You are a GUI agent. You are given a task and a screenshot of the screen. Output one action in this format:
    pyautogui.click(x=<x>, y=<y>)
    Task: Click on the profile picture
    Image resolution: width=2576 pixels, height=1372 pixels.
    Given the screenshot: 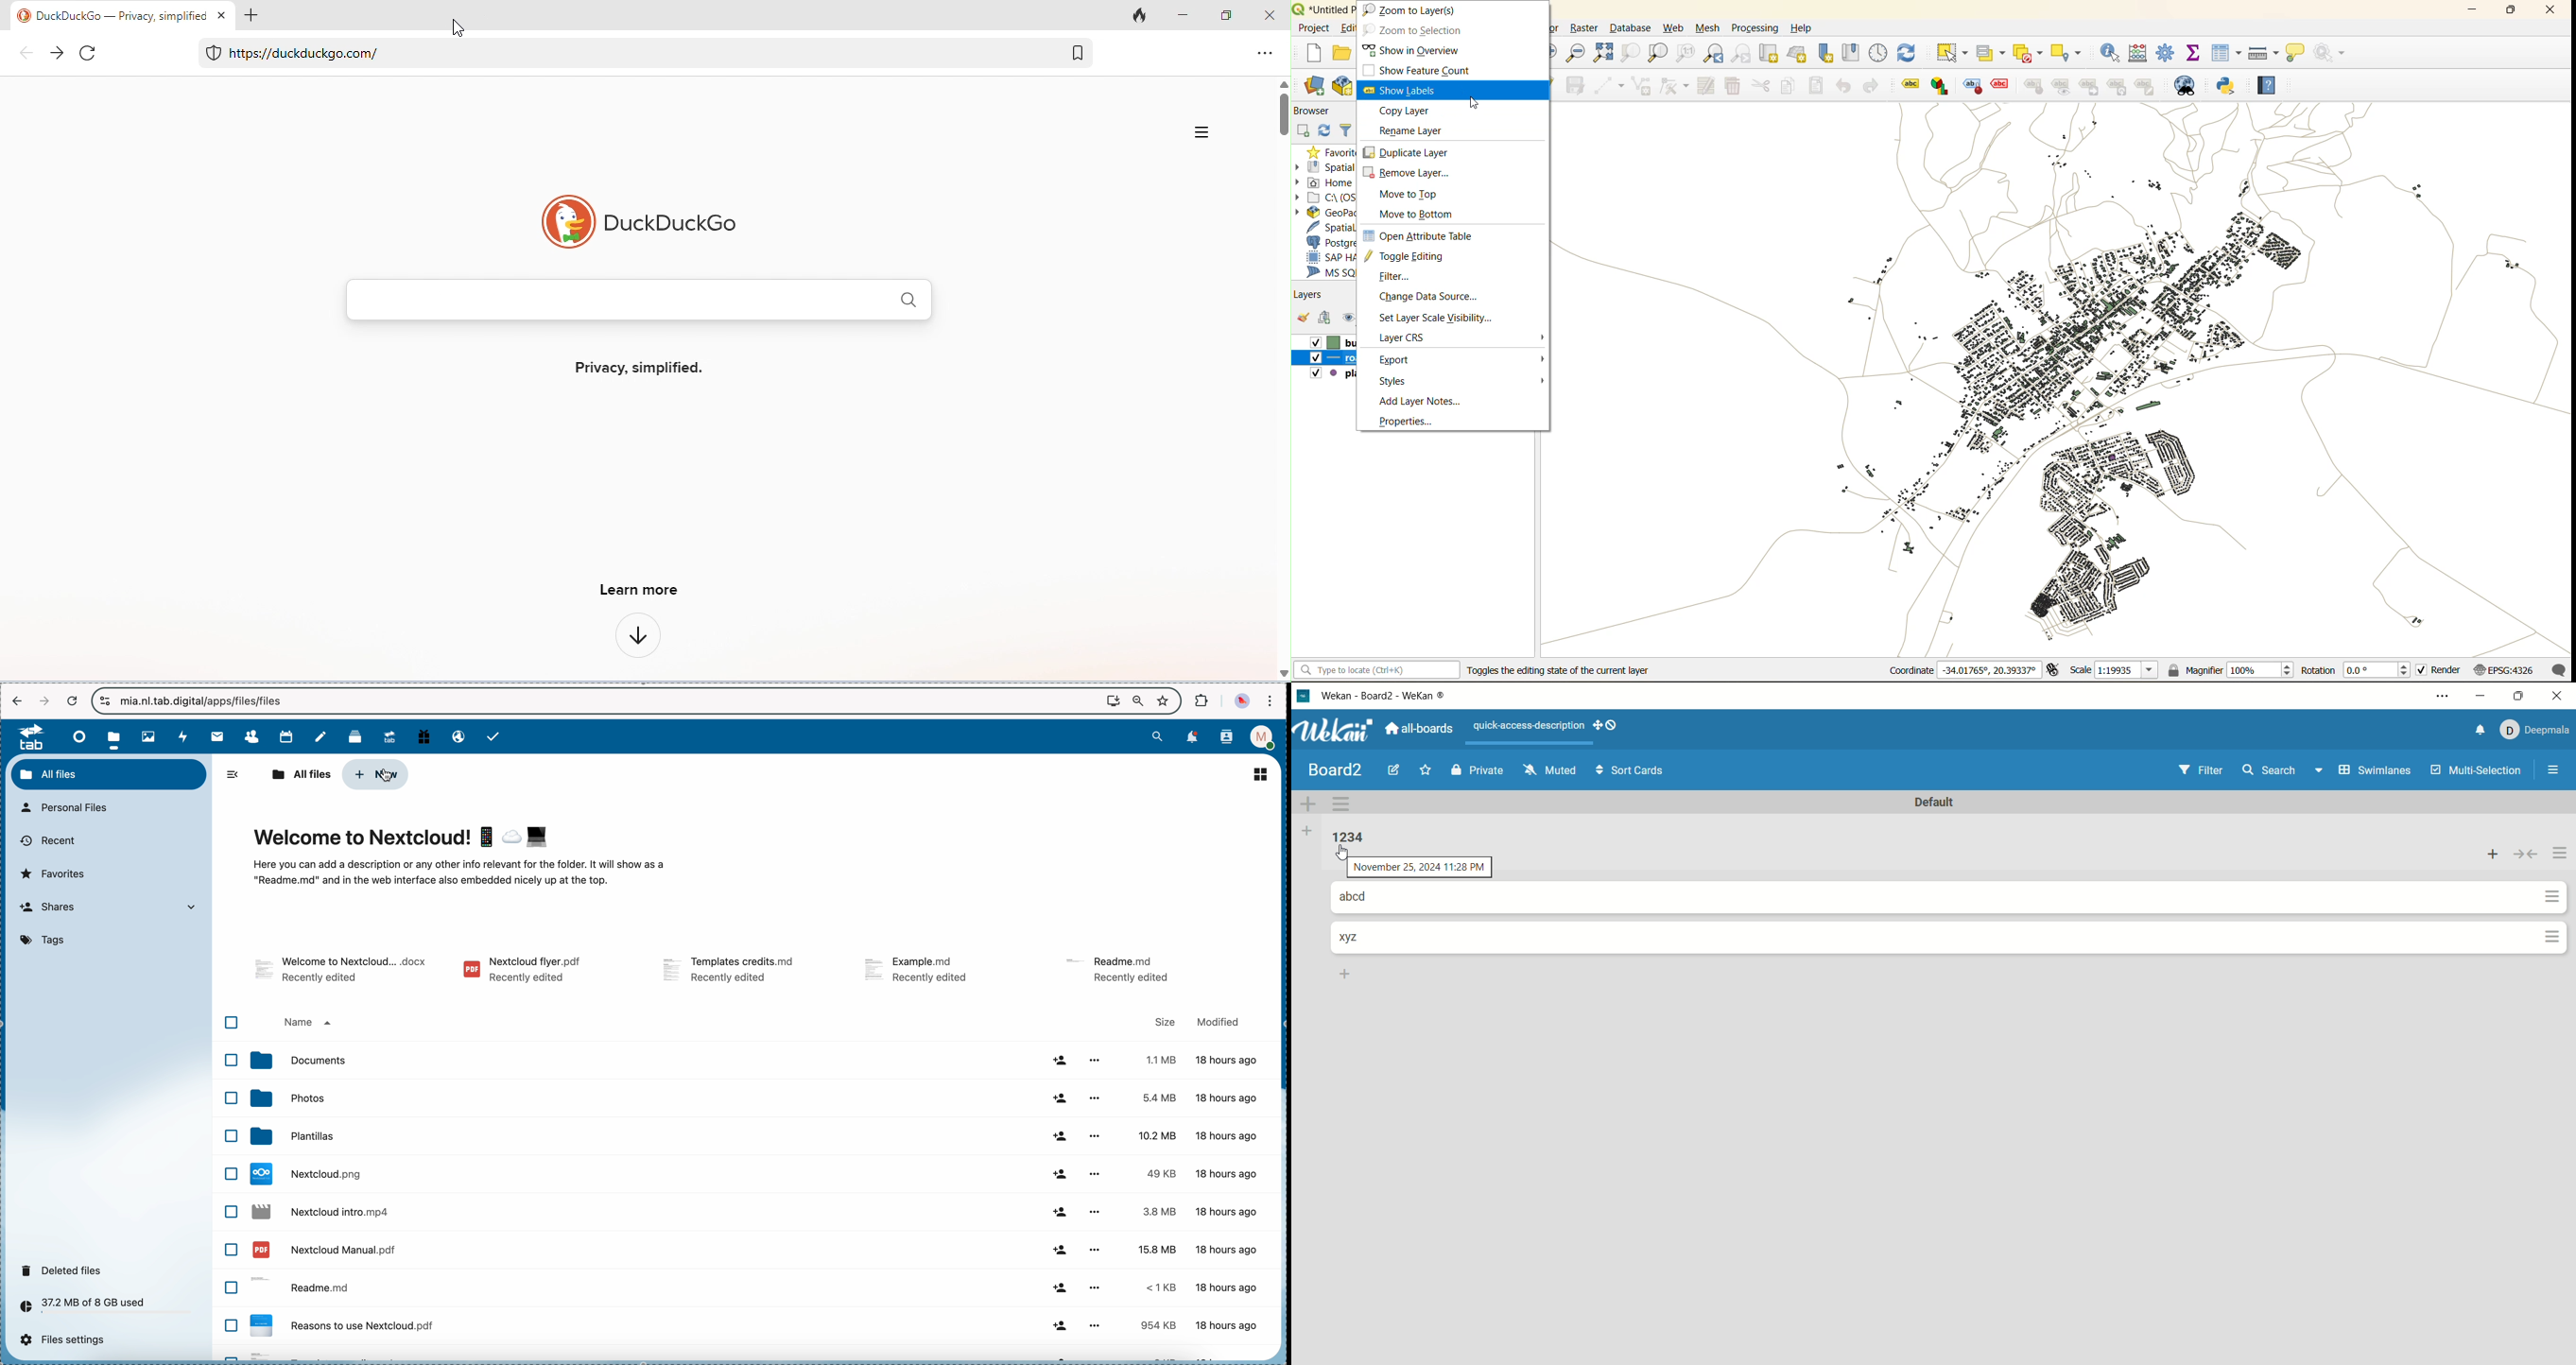 What is the action you would take?
    pyautogui.click(x=1244, y=701)
    